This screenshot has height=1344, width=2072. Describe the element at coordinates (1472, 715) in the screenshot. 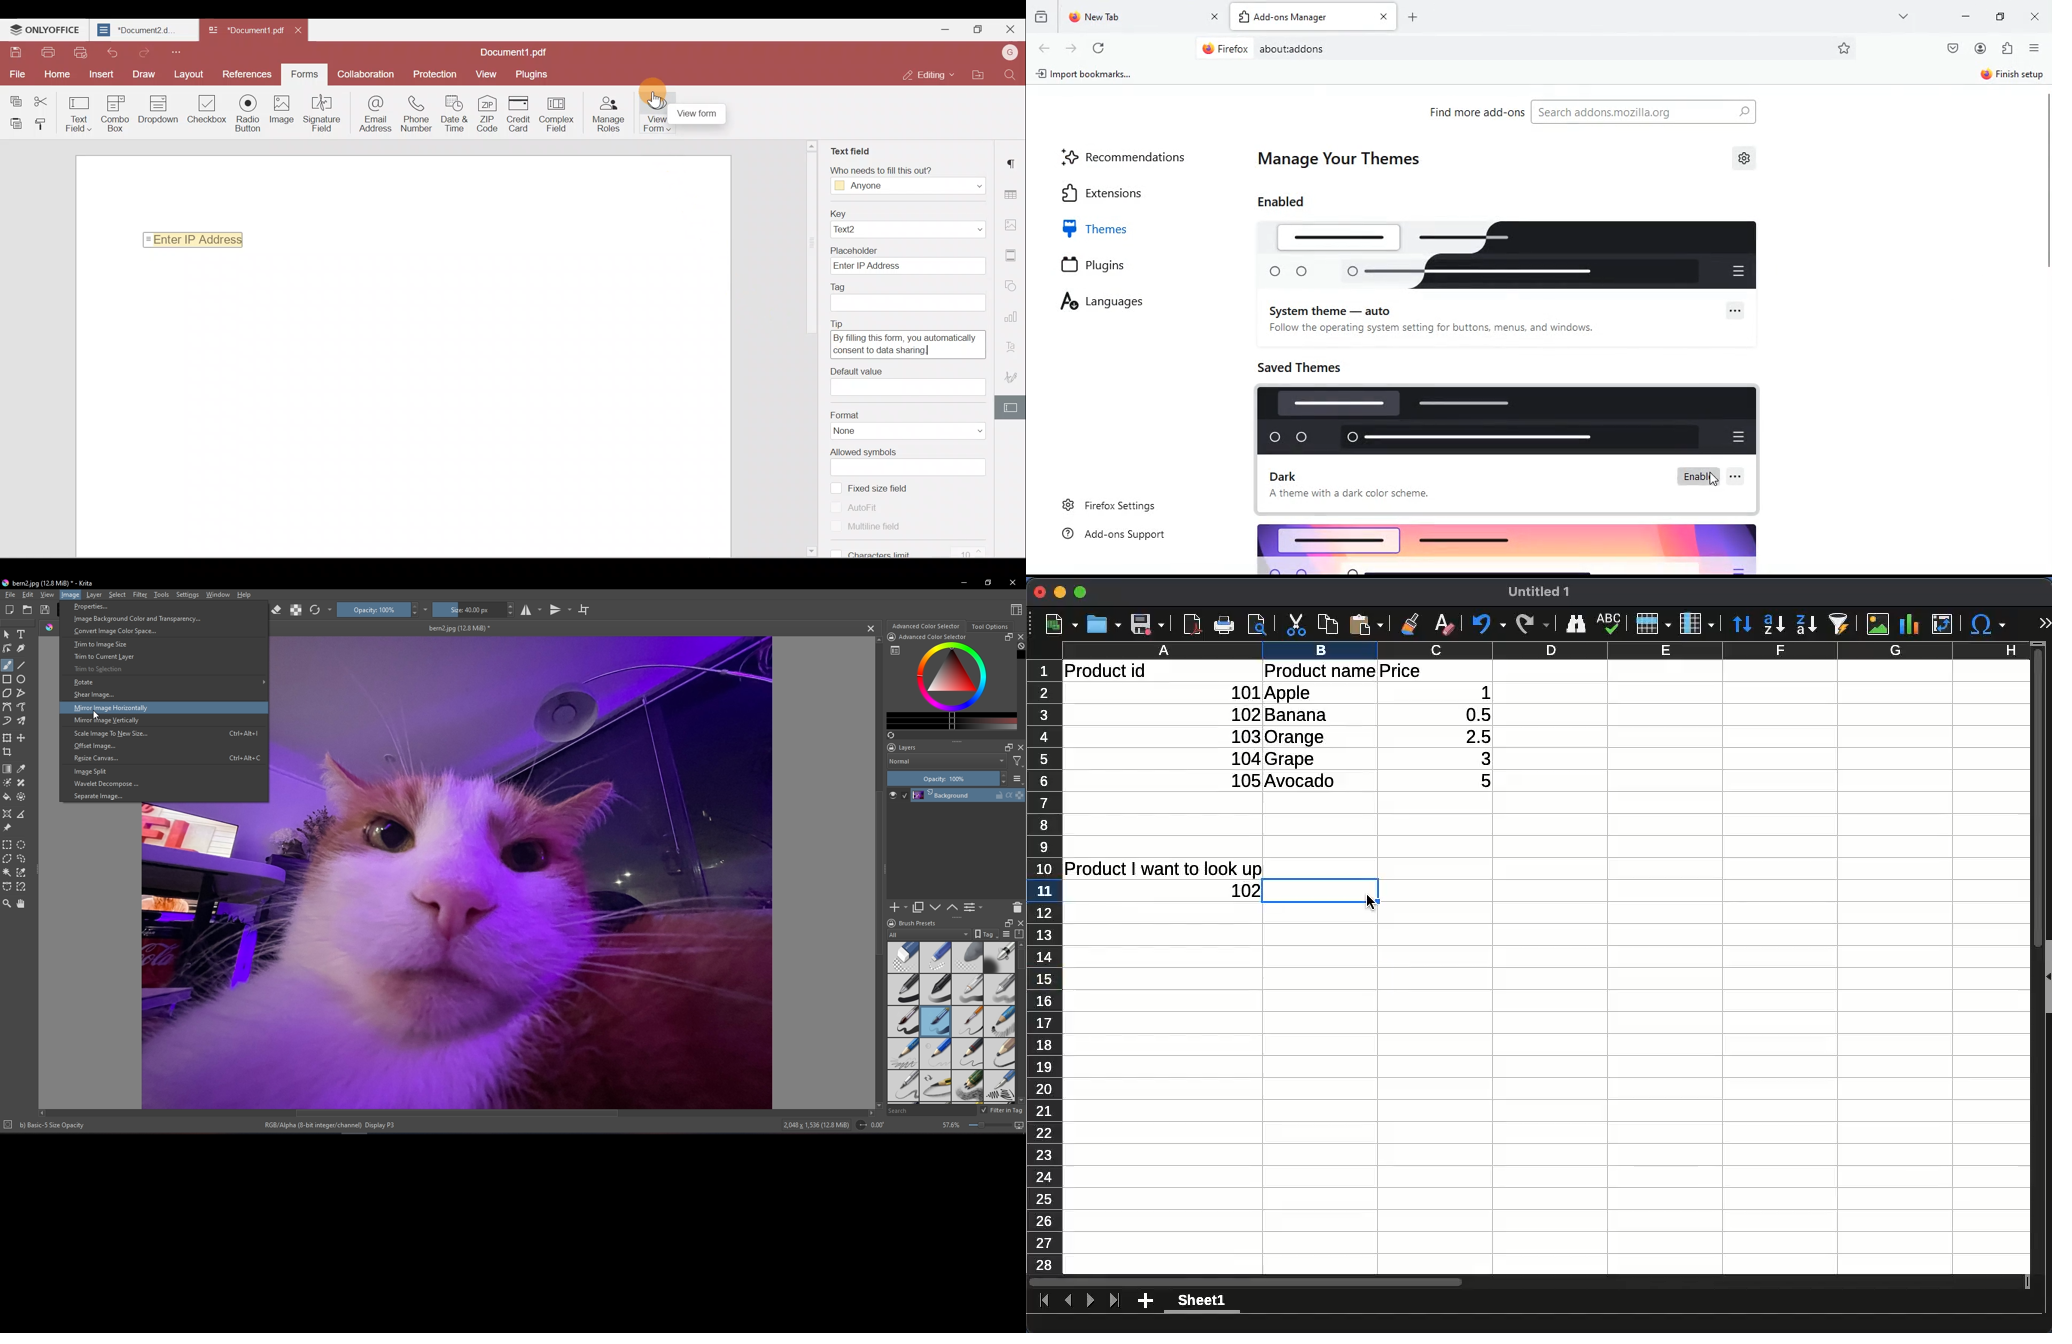

I see `0.5` at that location.